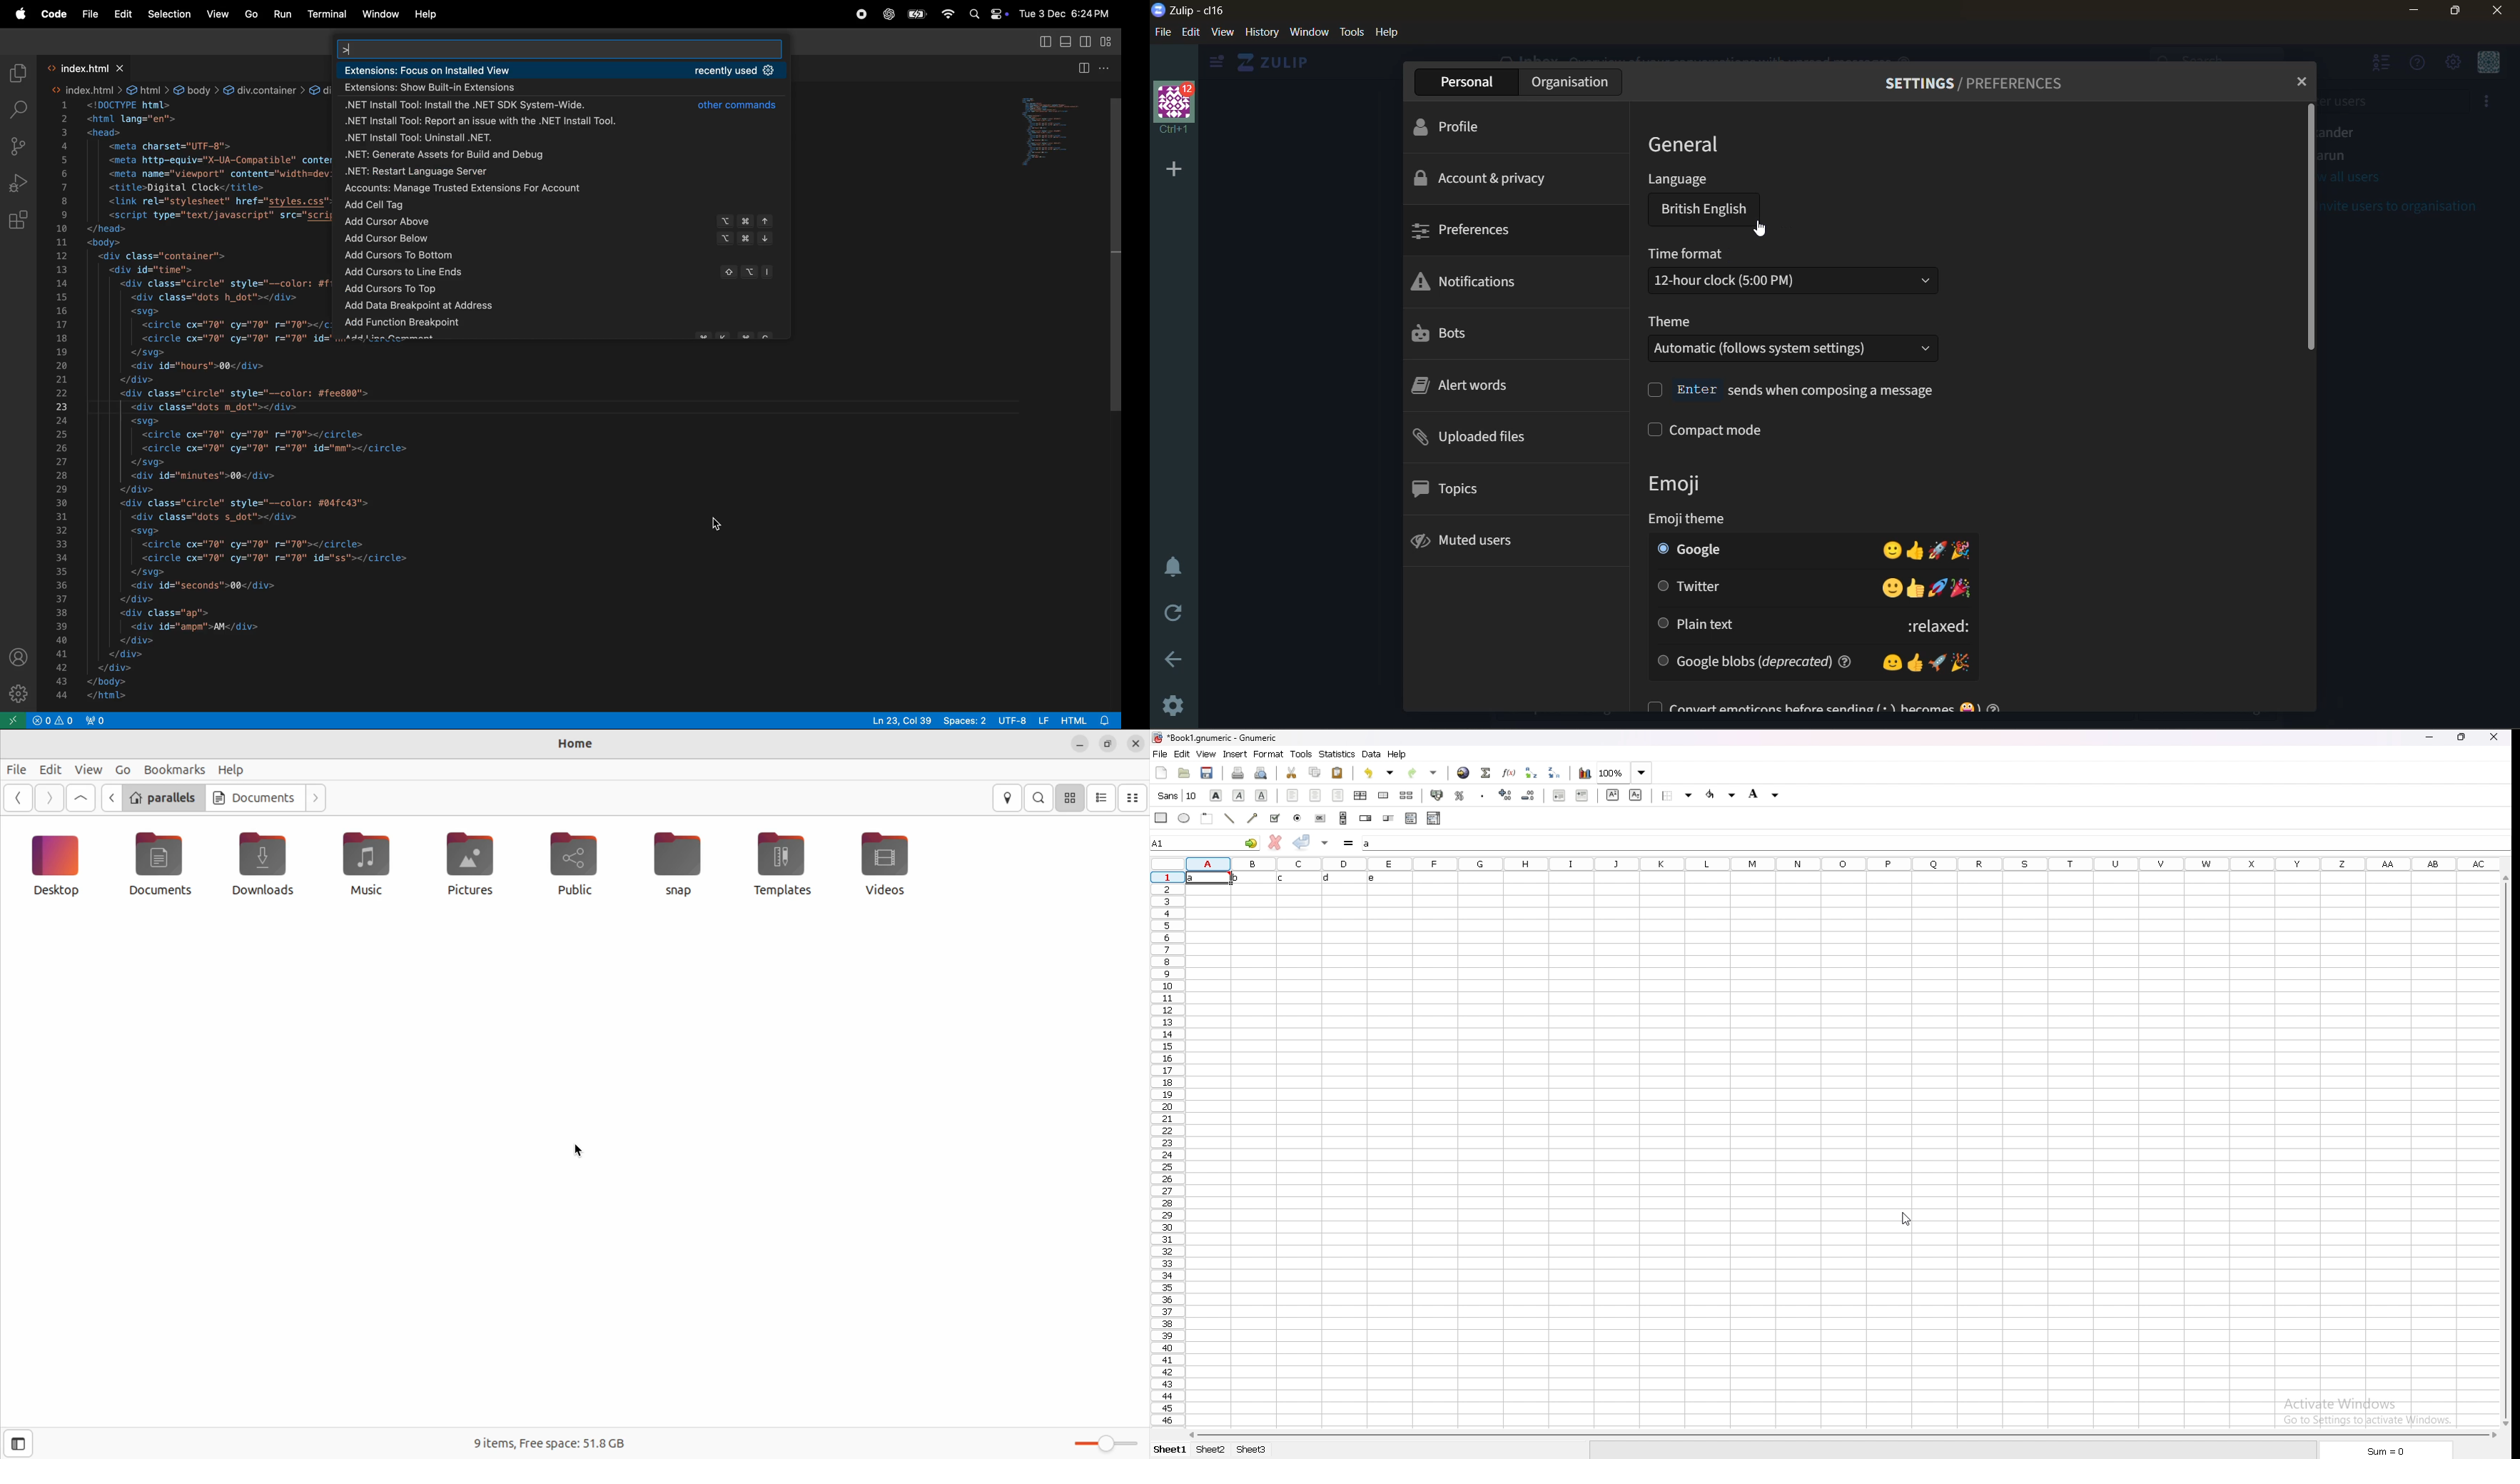  What do you see at coordinates (1910, 1217) in the screenshot?
I see `cursor` at bounding box center [1910, 1217].